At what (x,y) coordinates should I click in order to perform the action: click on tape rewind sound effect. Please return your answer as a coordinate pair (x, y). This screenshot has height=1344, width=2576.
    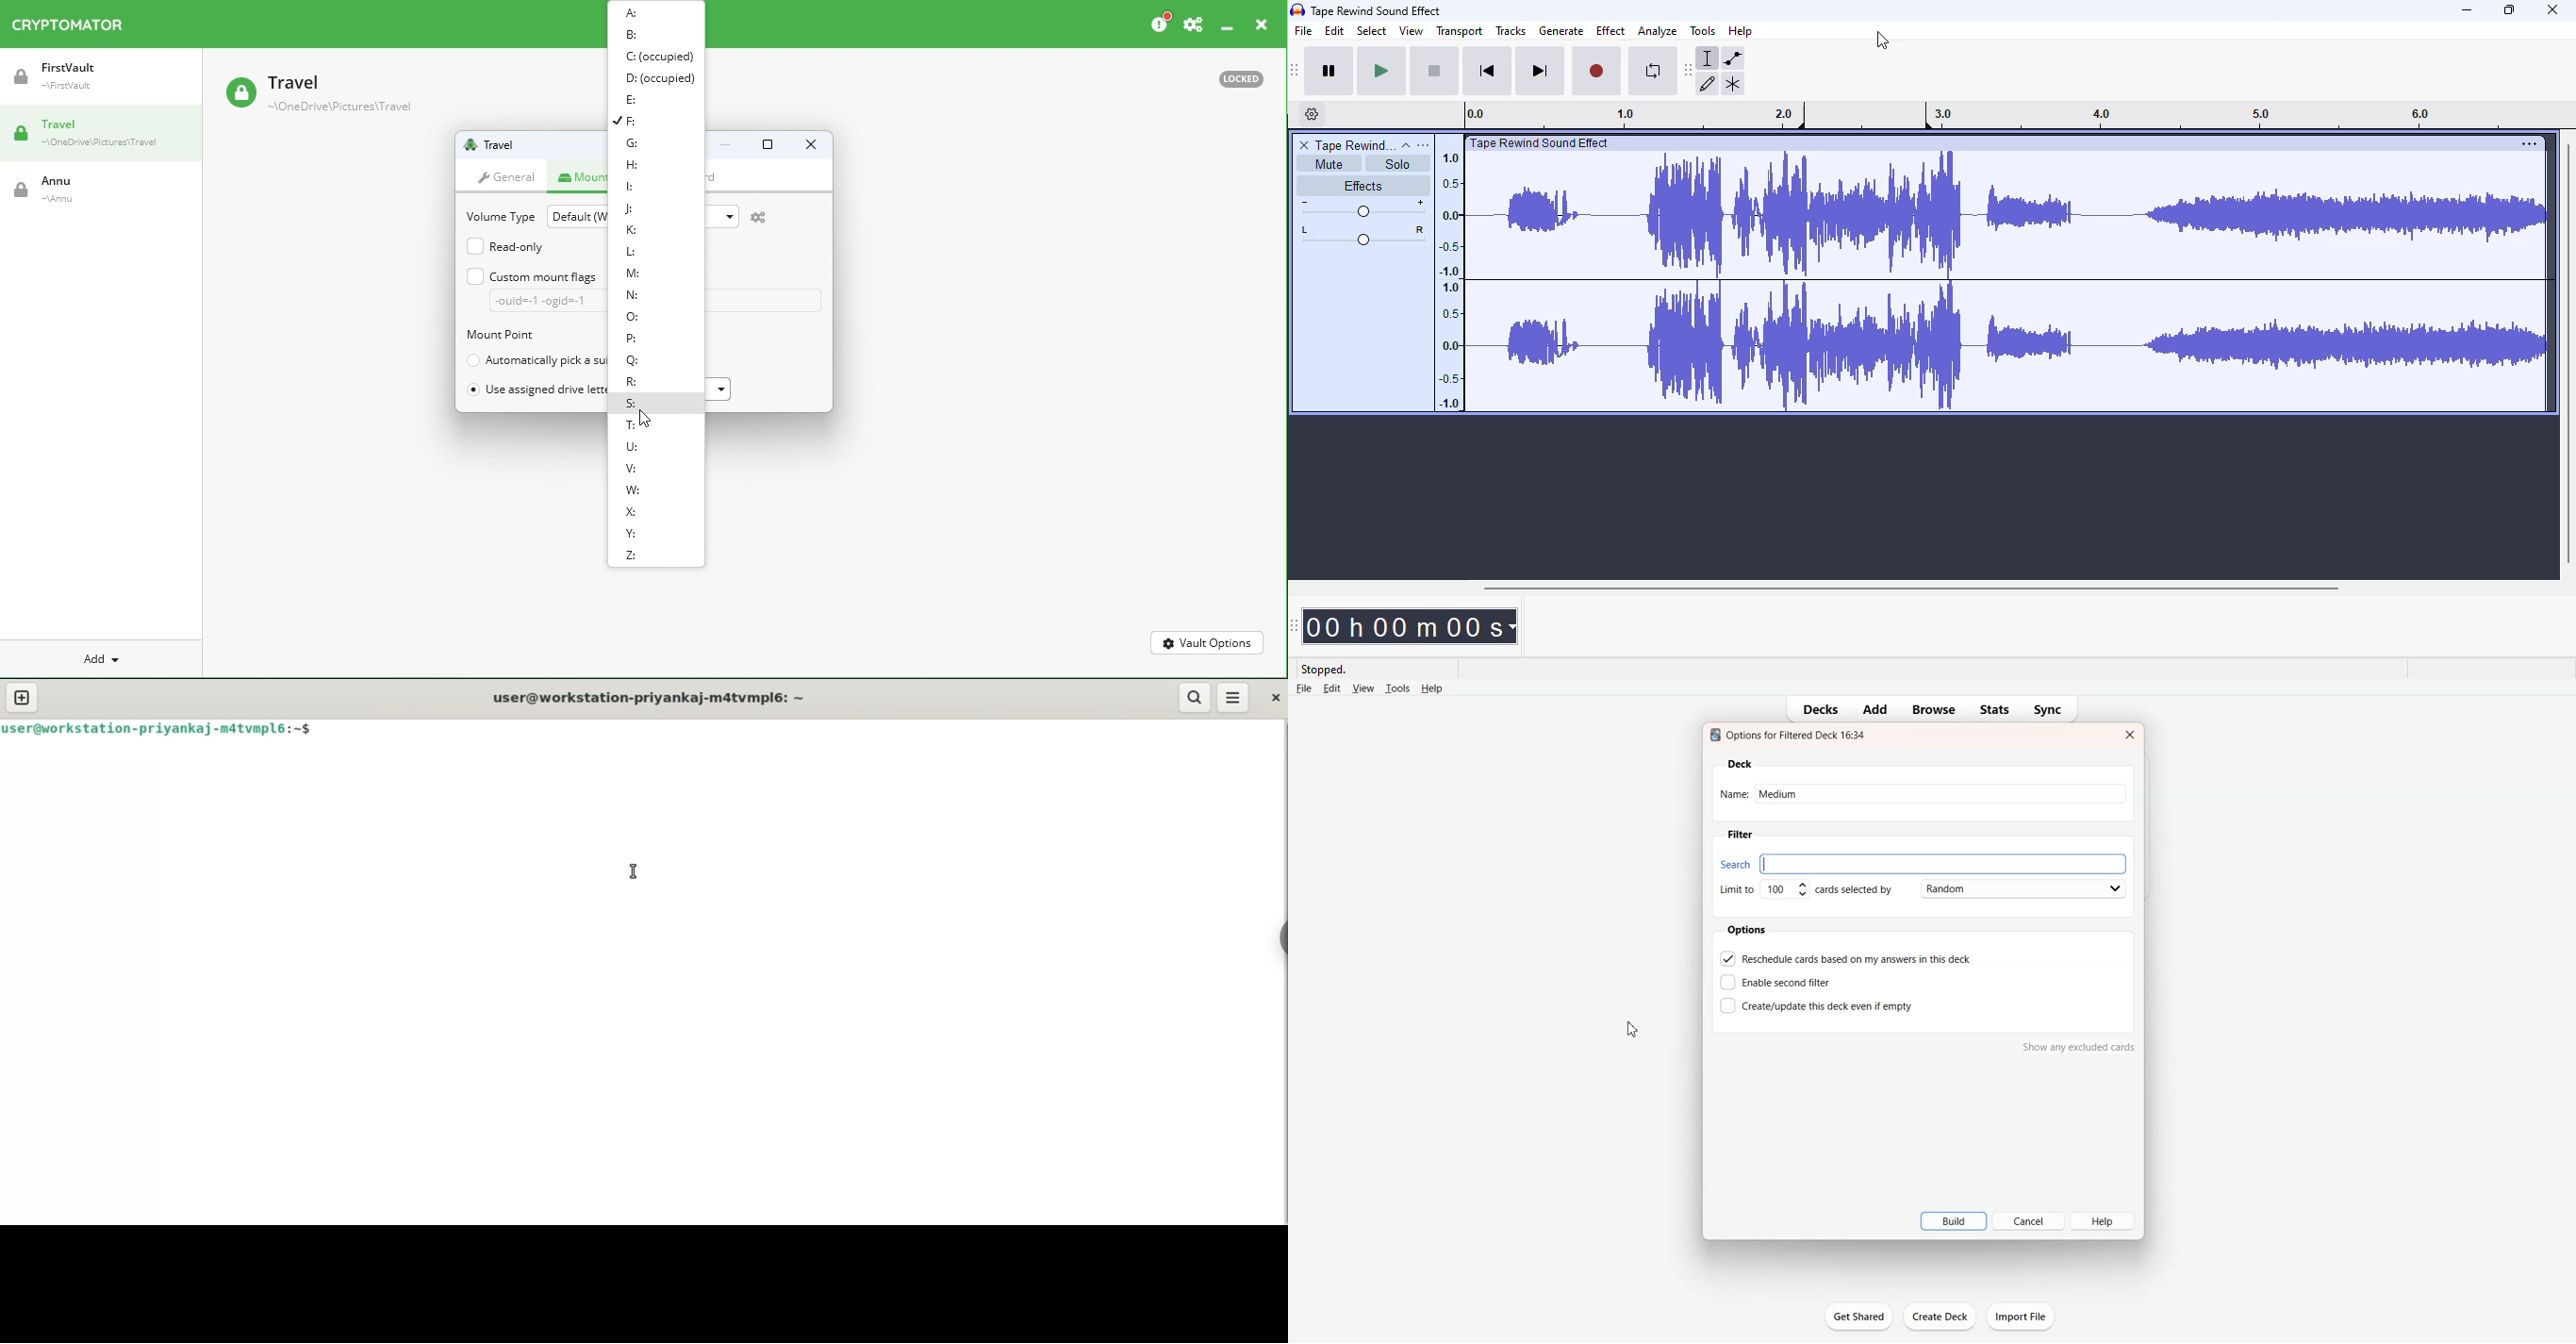
    Looking at the image, I should click on (1354, 144).